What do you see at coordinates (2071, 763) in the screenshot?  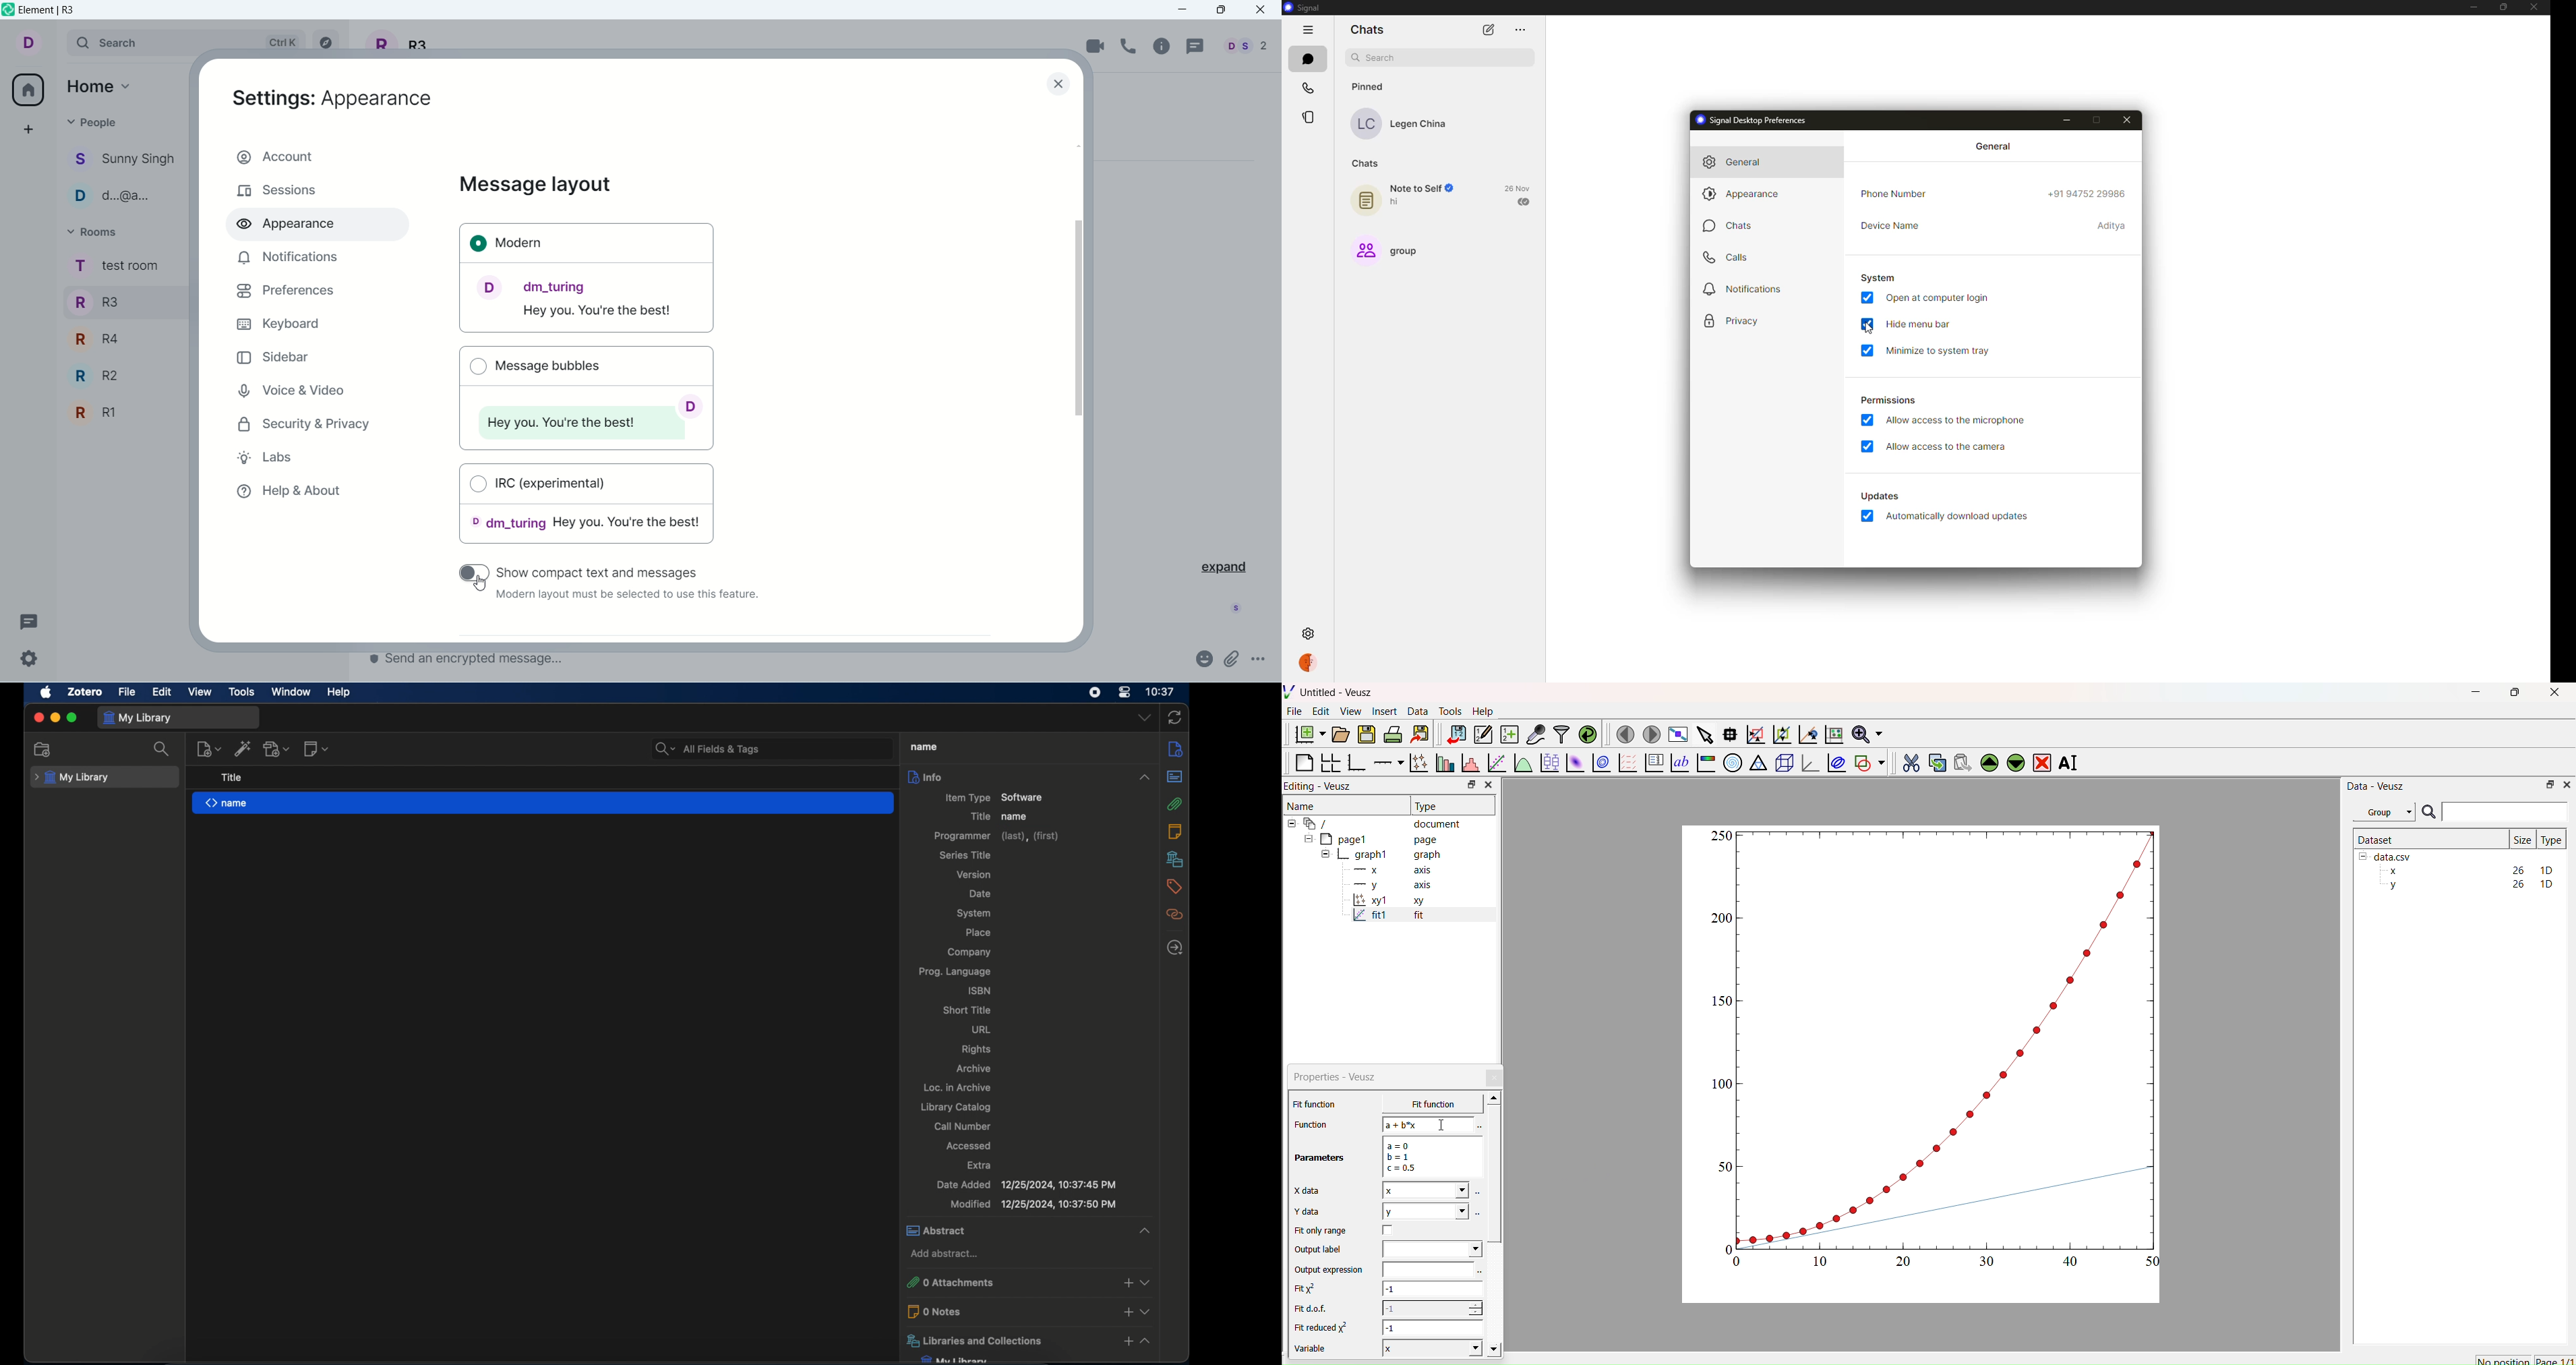 I see `Rename` at bounding box center [2071, 763].